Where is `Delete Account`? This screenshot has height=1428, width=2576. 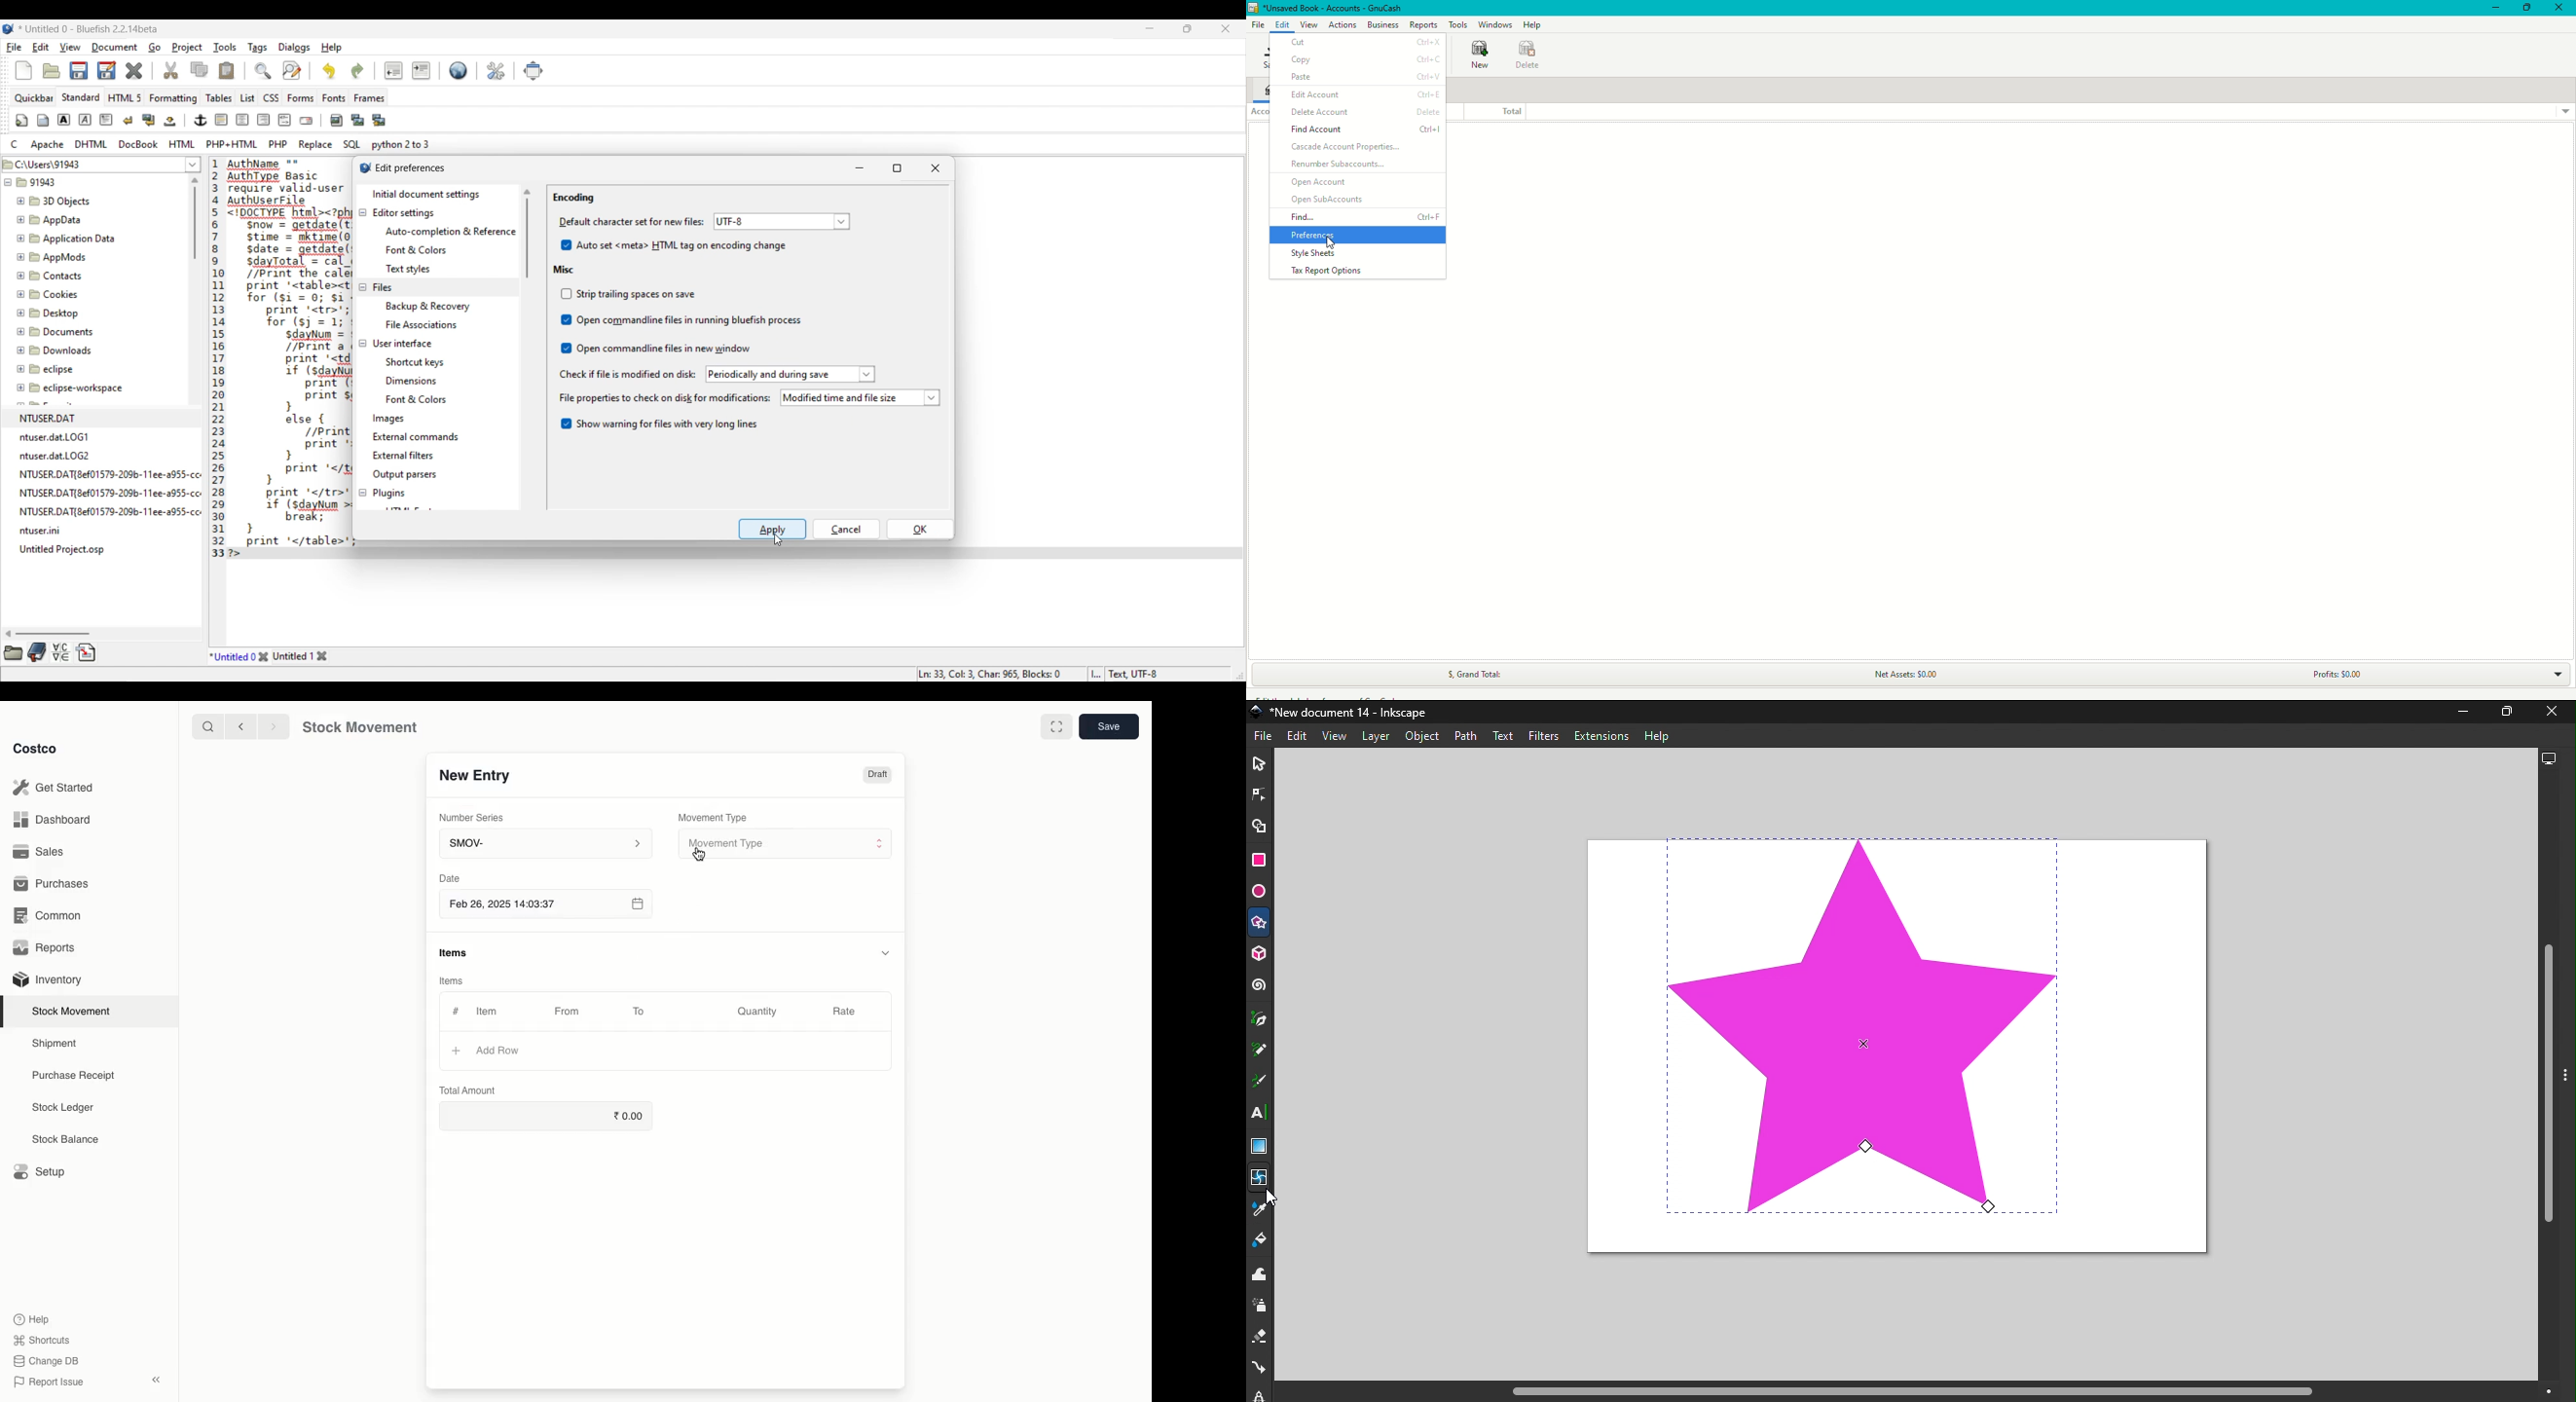
Delete Account is located at coordinates (1367, 113).